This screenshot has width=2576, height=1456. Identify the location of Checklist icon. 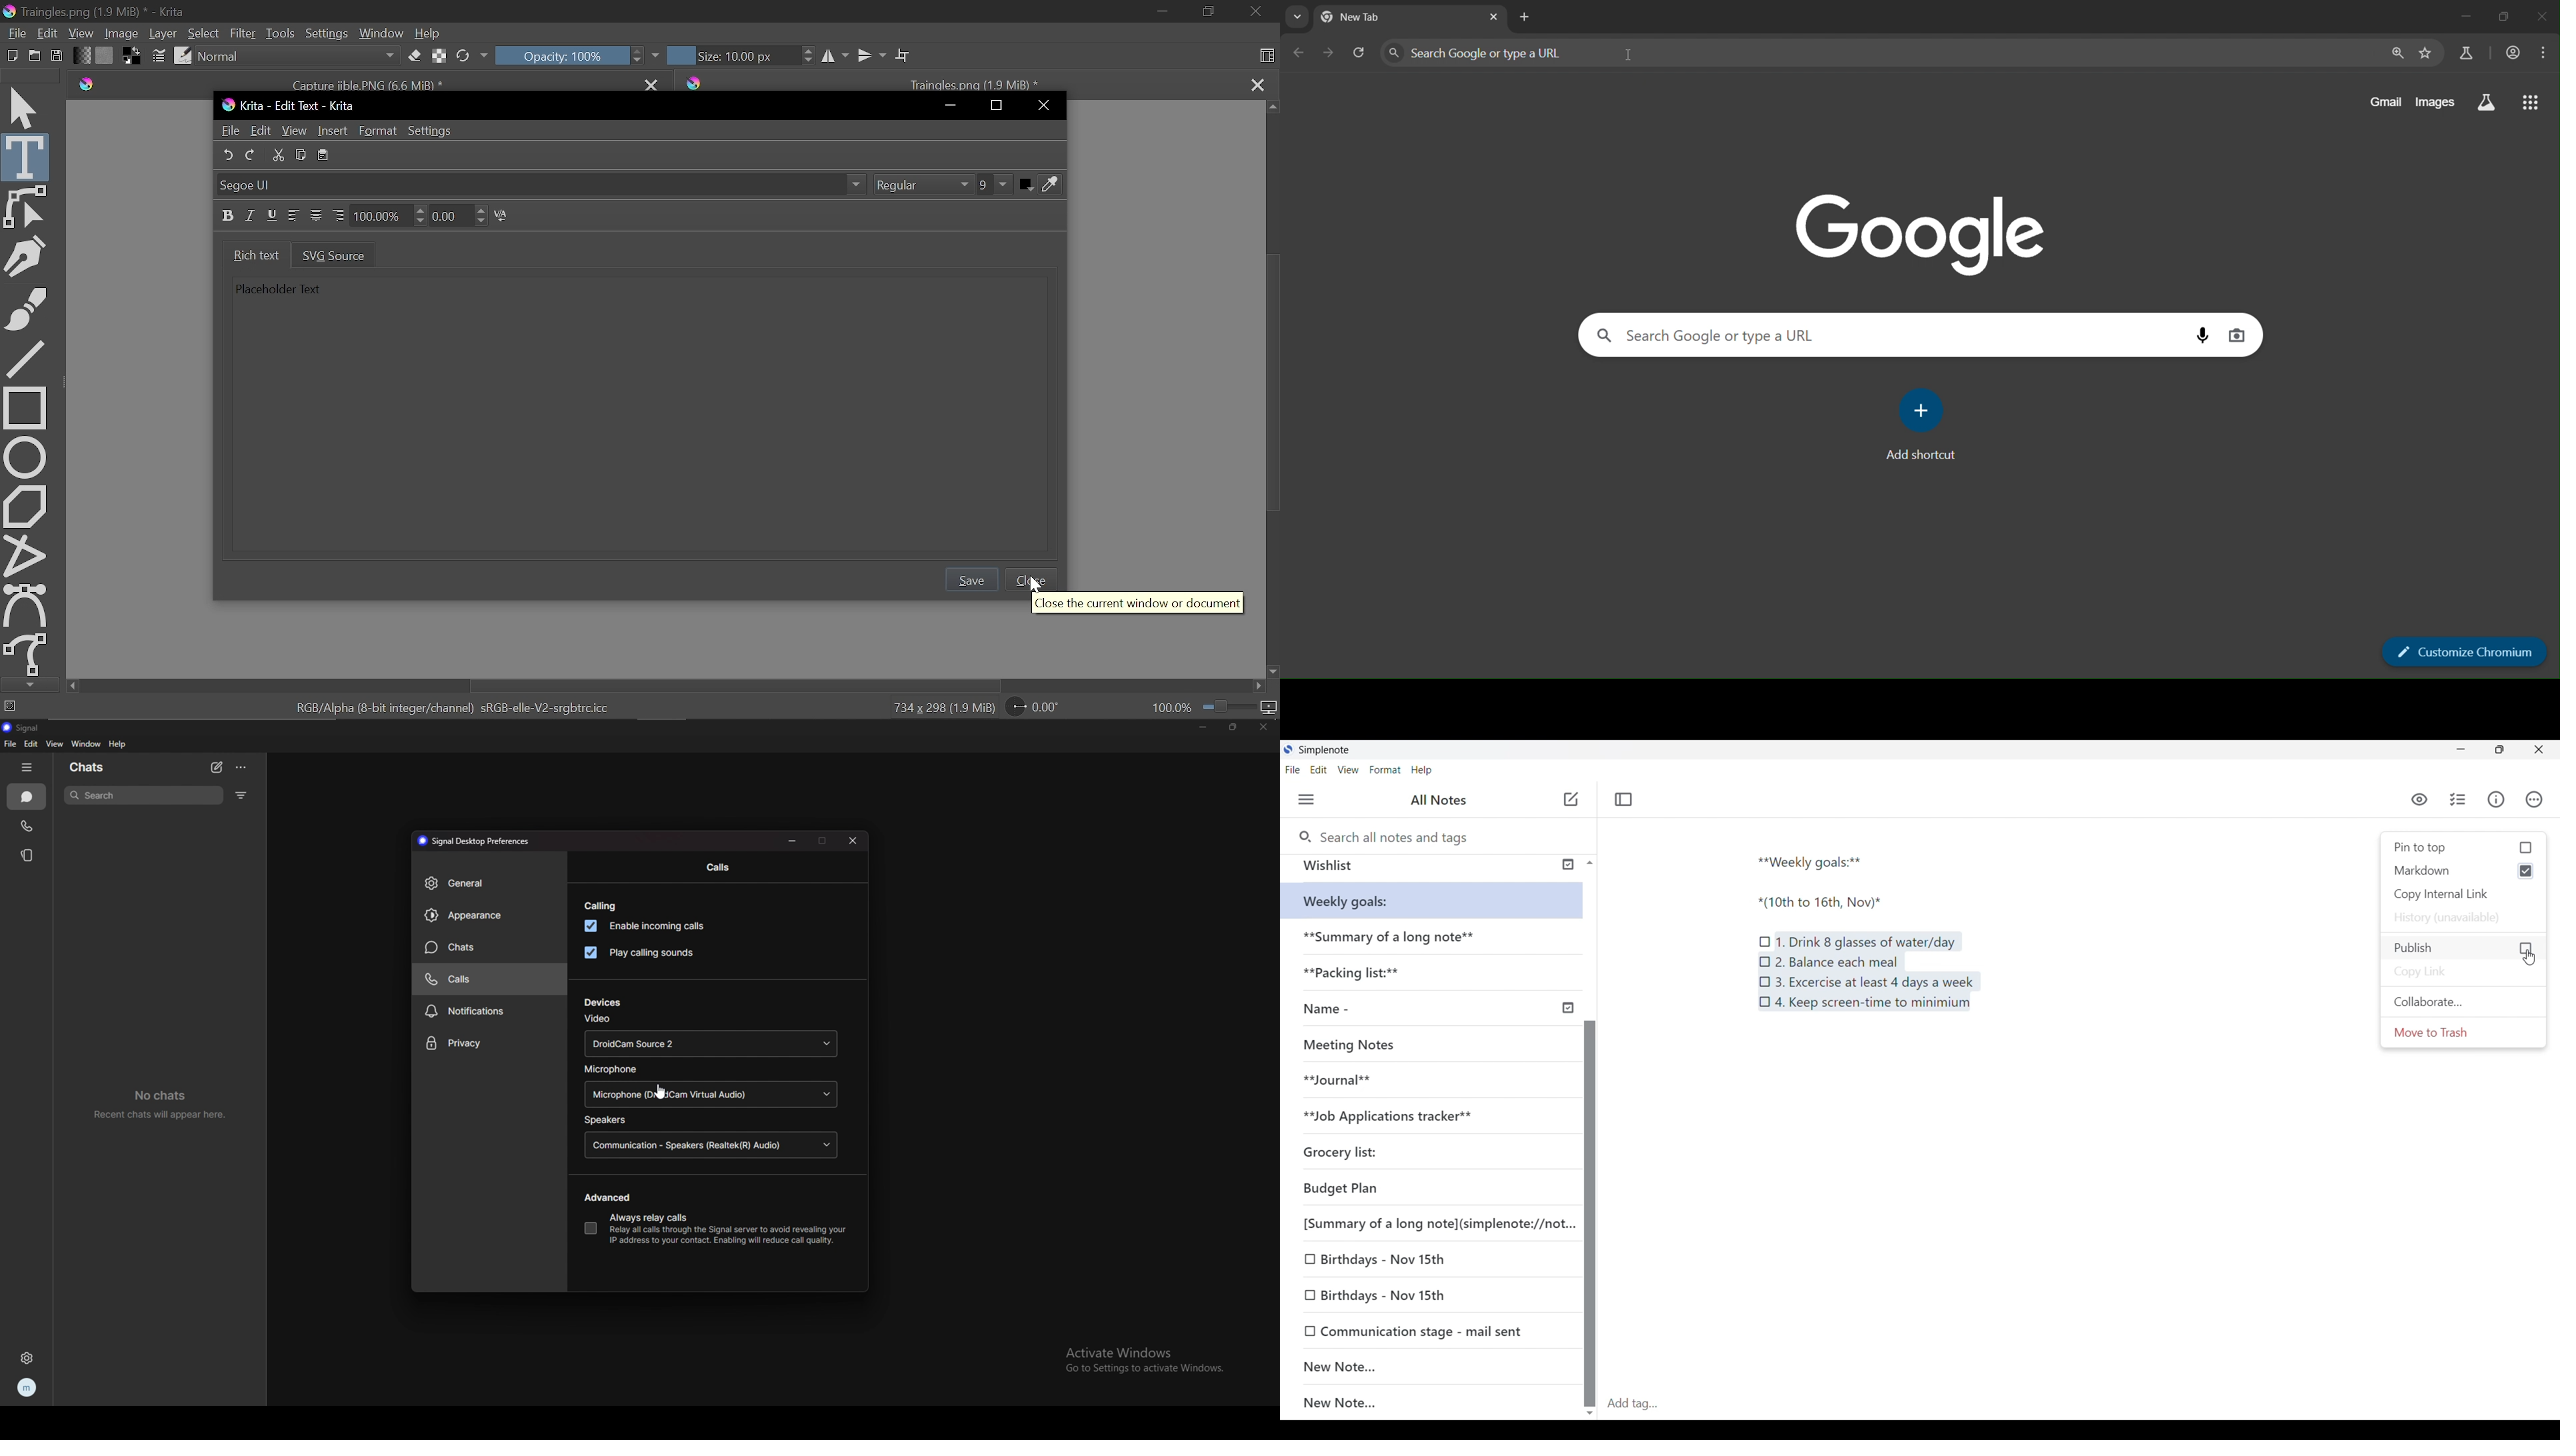
(1764, 960).